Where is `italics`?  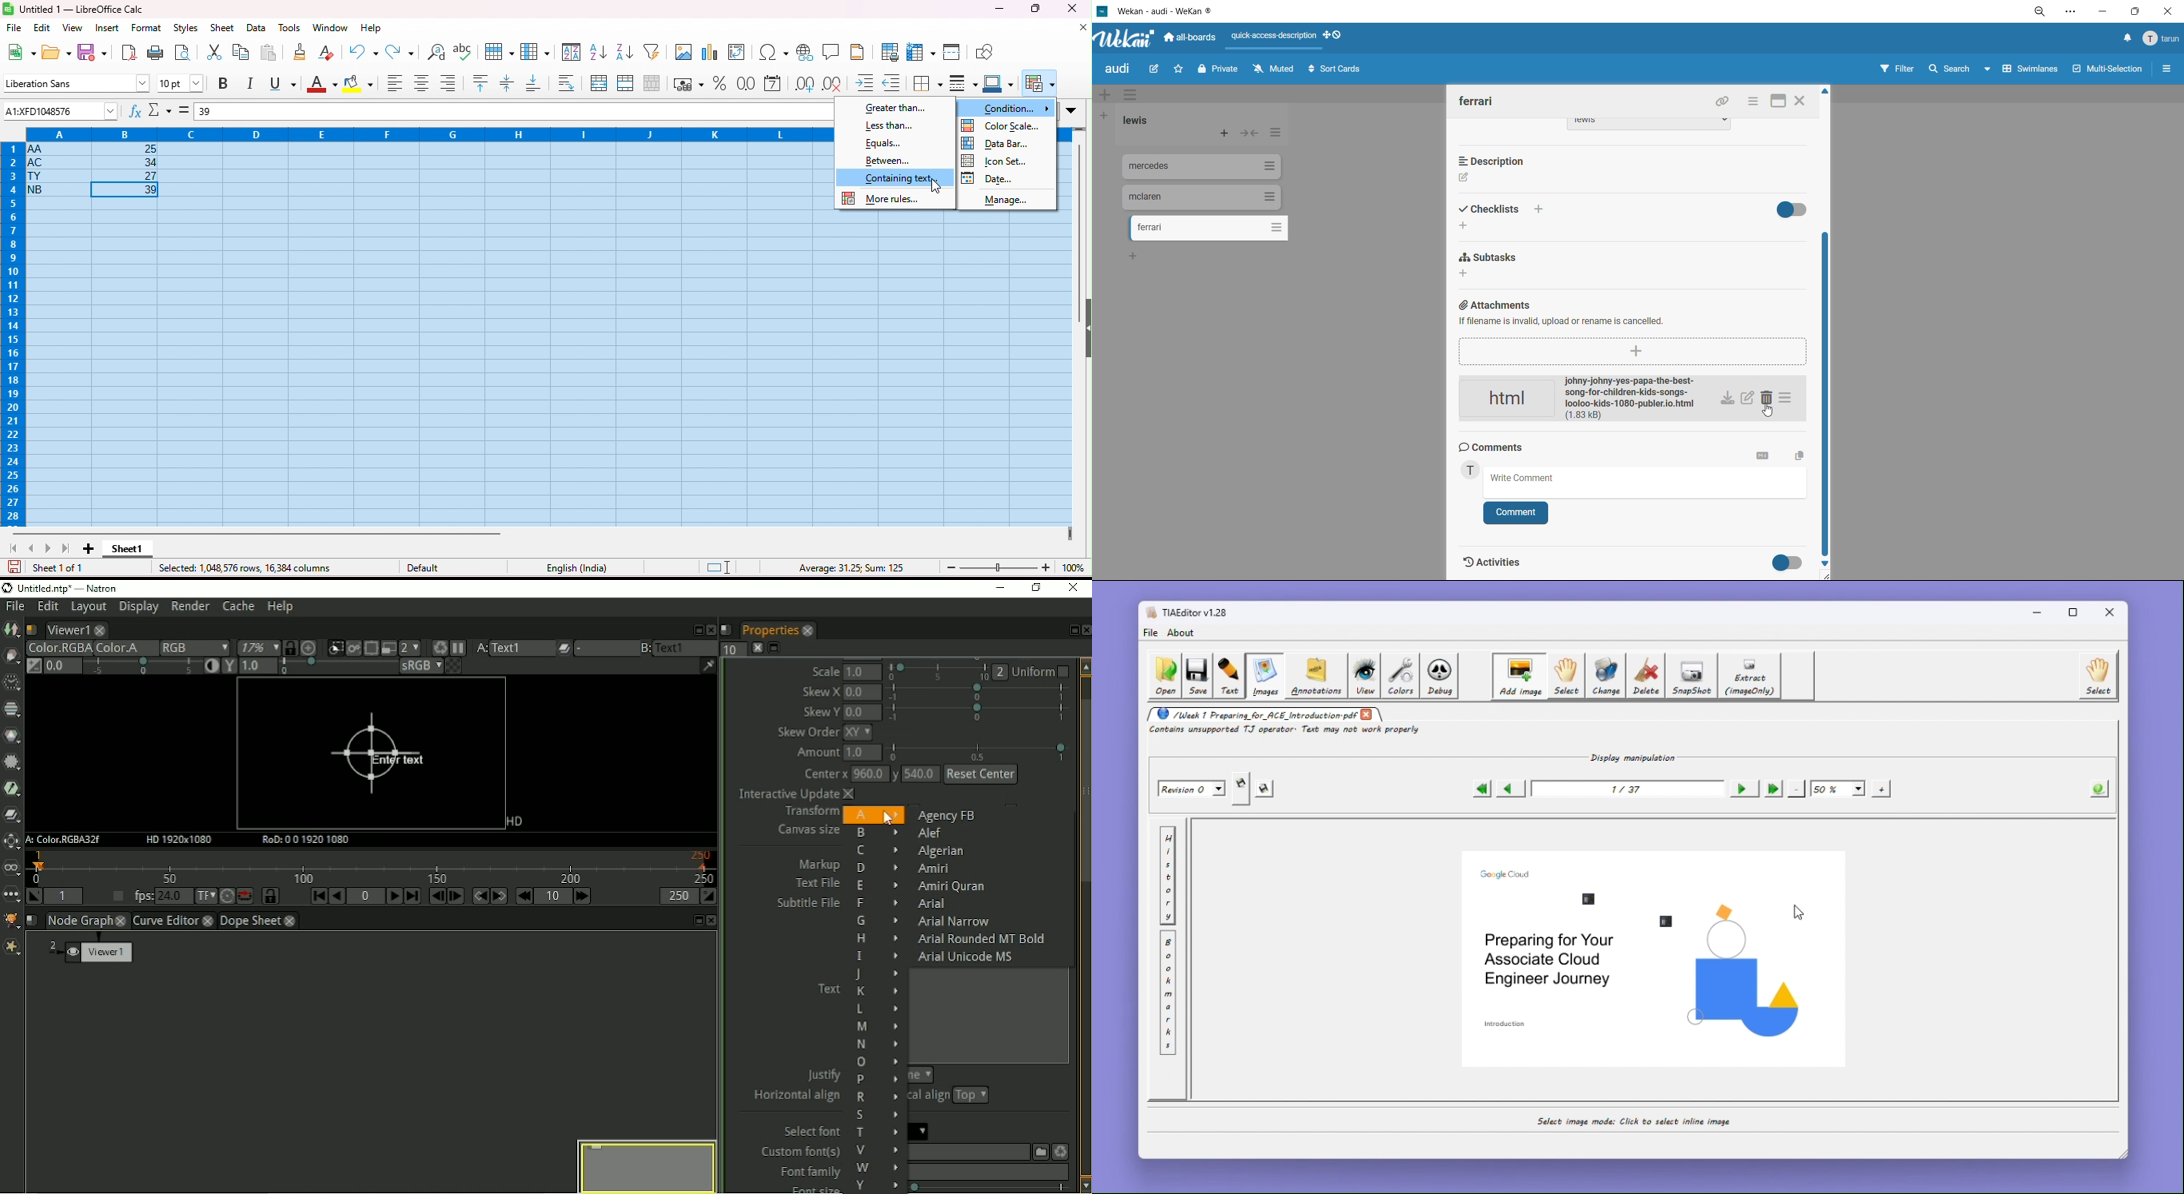 italics is located at coordinates (252, 84).